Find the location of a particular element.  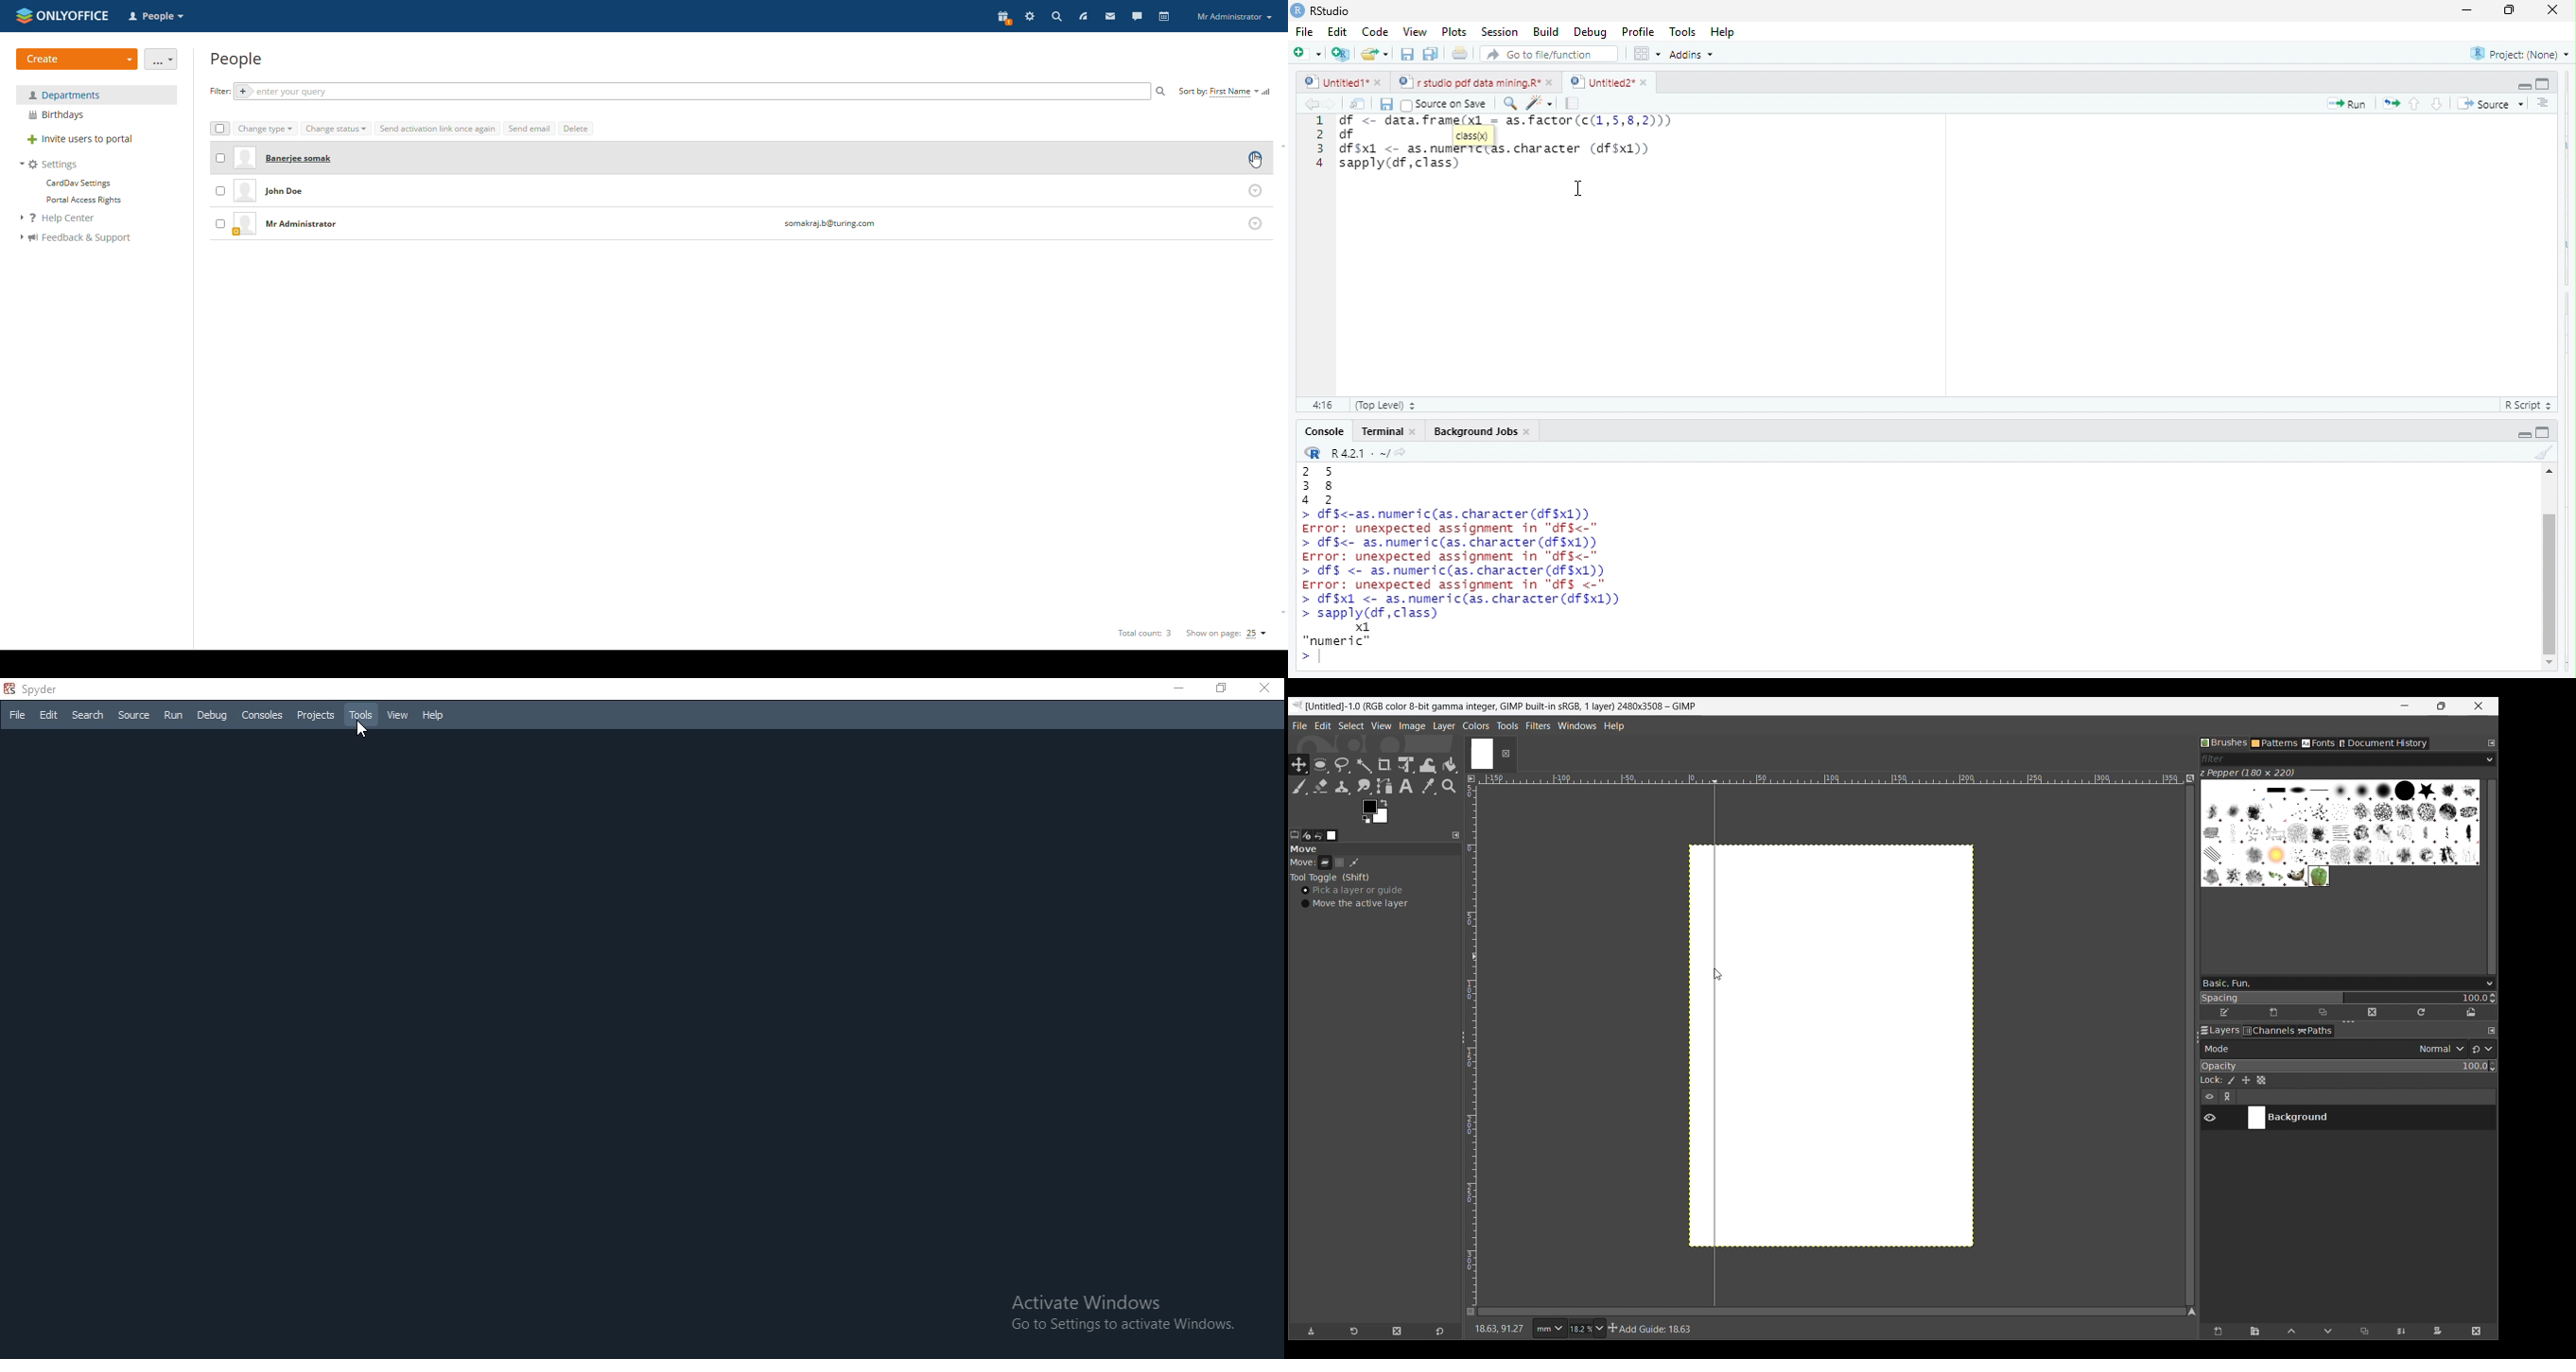

close is located at coordinates (1647, 81).